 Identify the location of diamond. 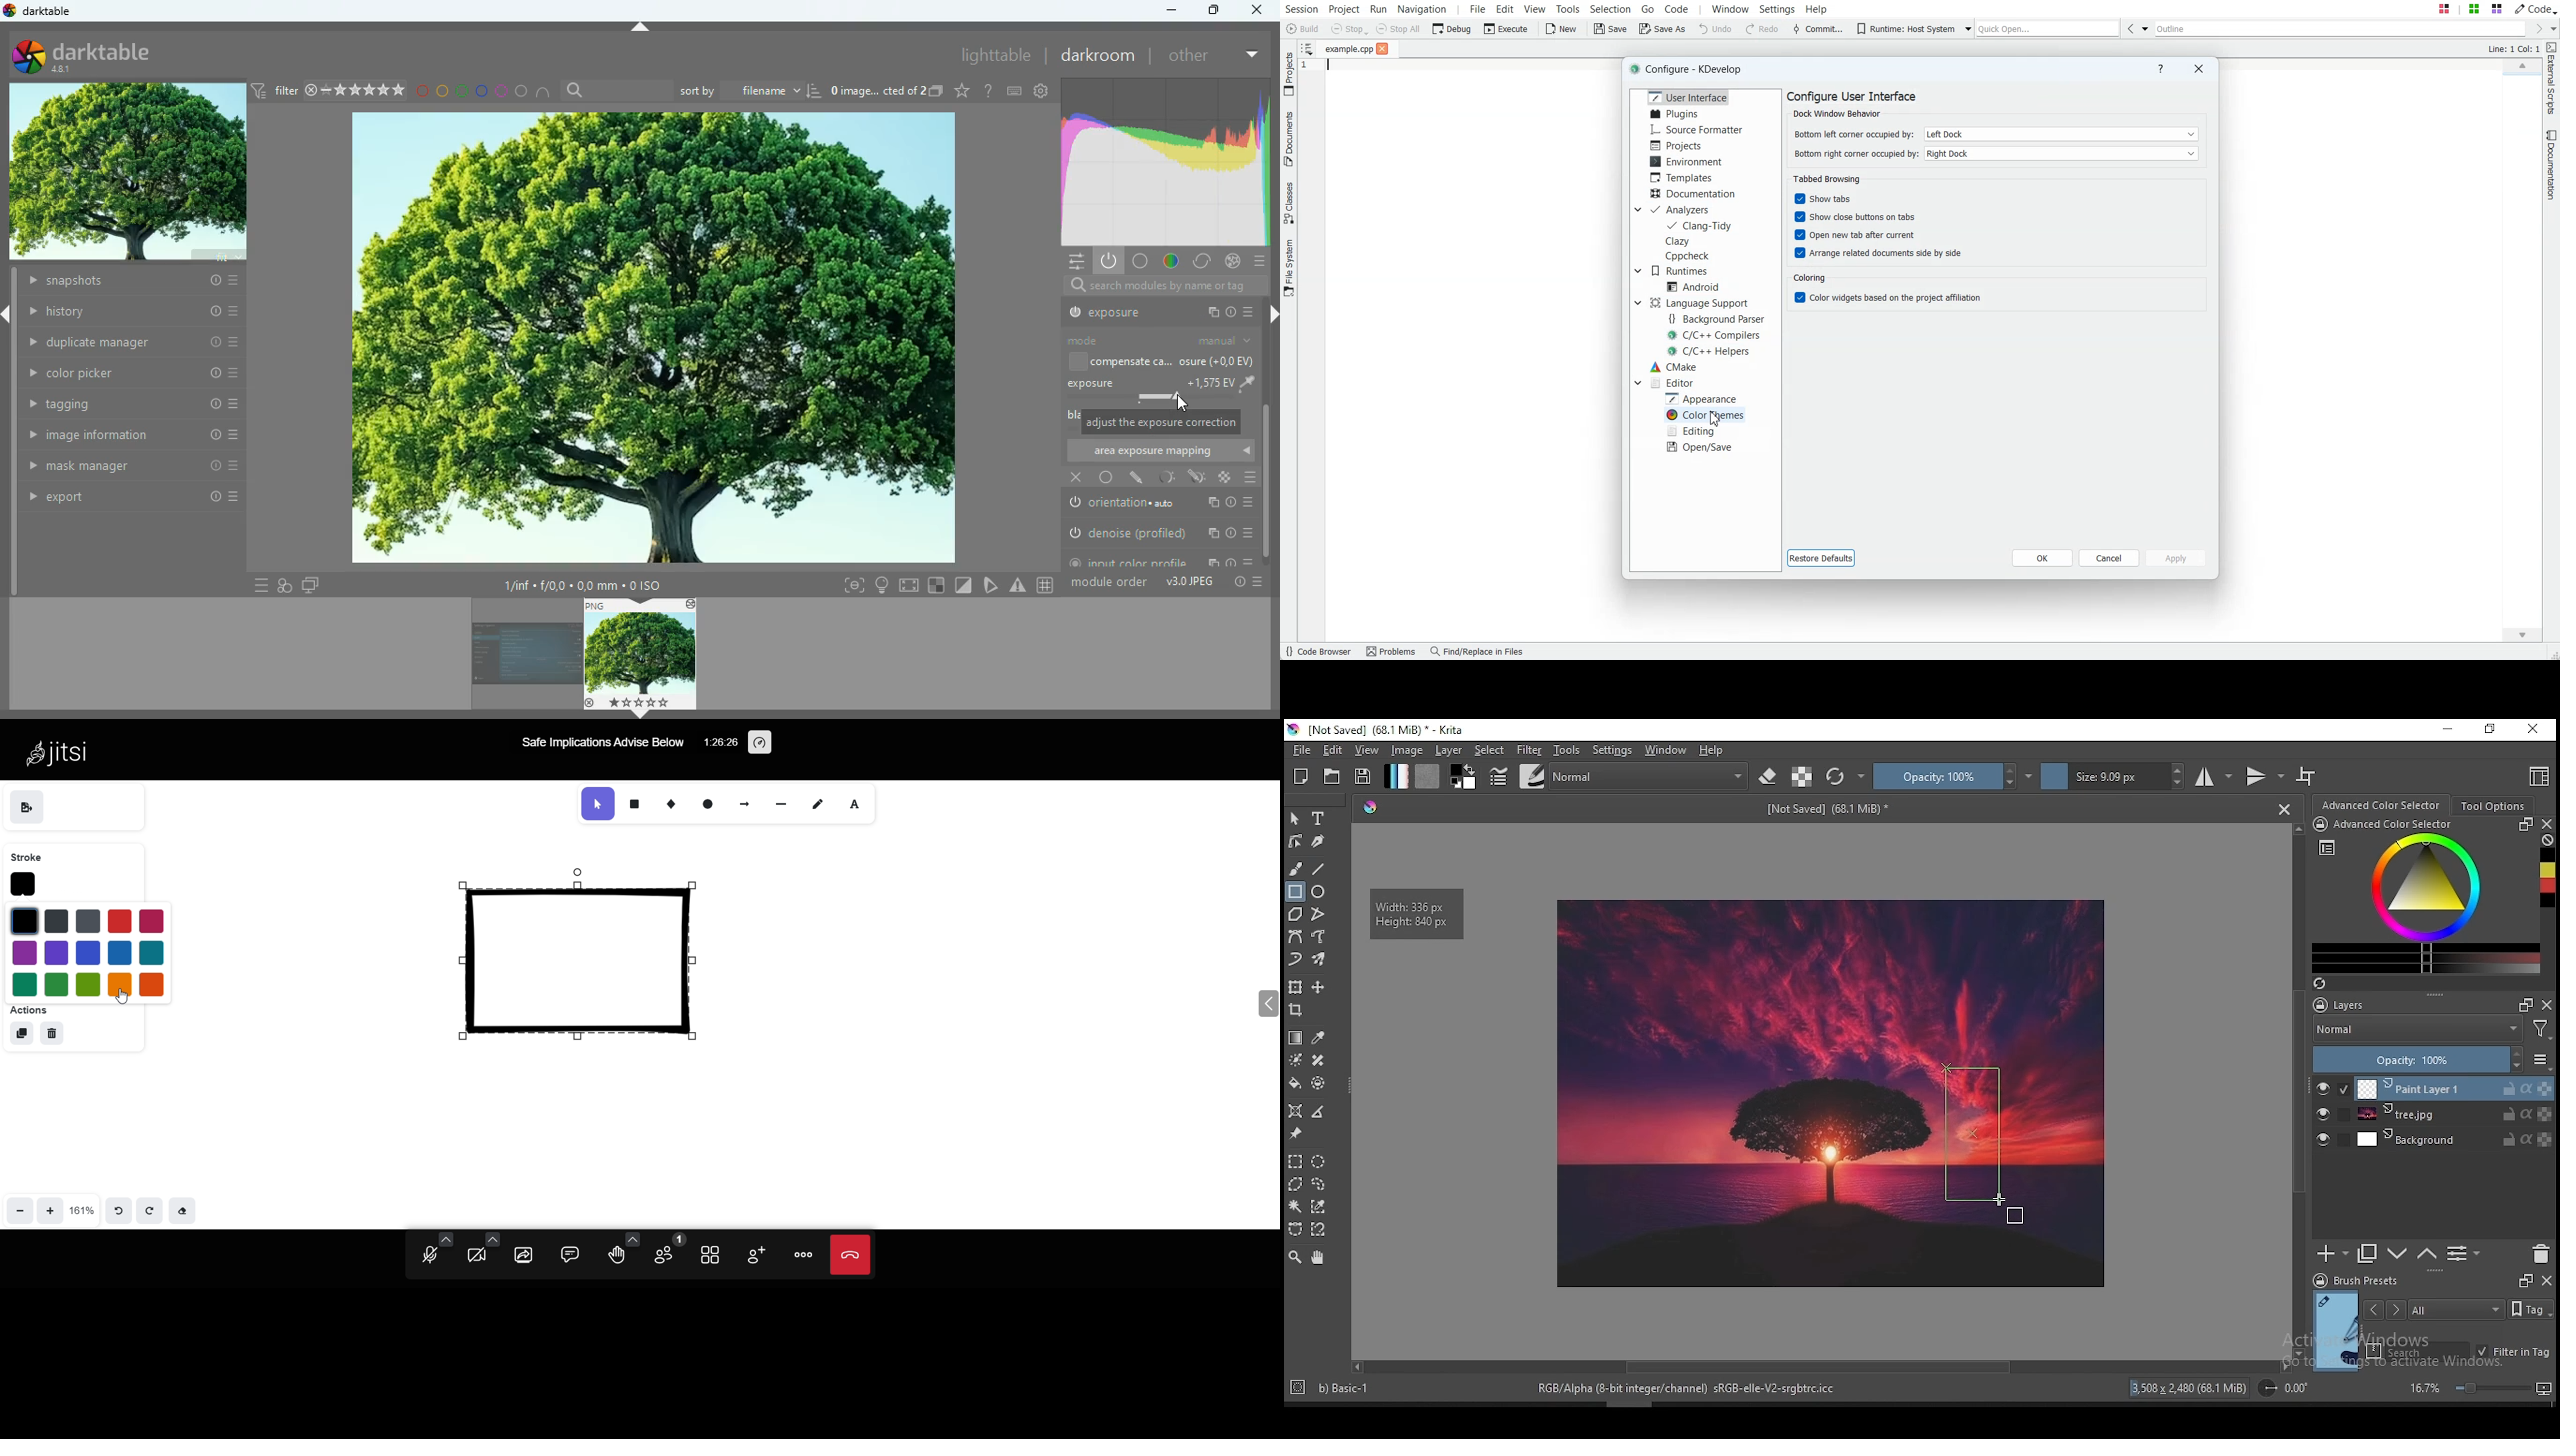
(668, 802).